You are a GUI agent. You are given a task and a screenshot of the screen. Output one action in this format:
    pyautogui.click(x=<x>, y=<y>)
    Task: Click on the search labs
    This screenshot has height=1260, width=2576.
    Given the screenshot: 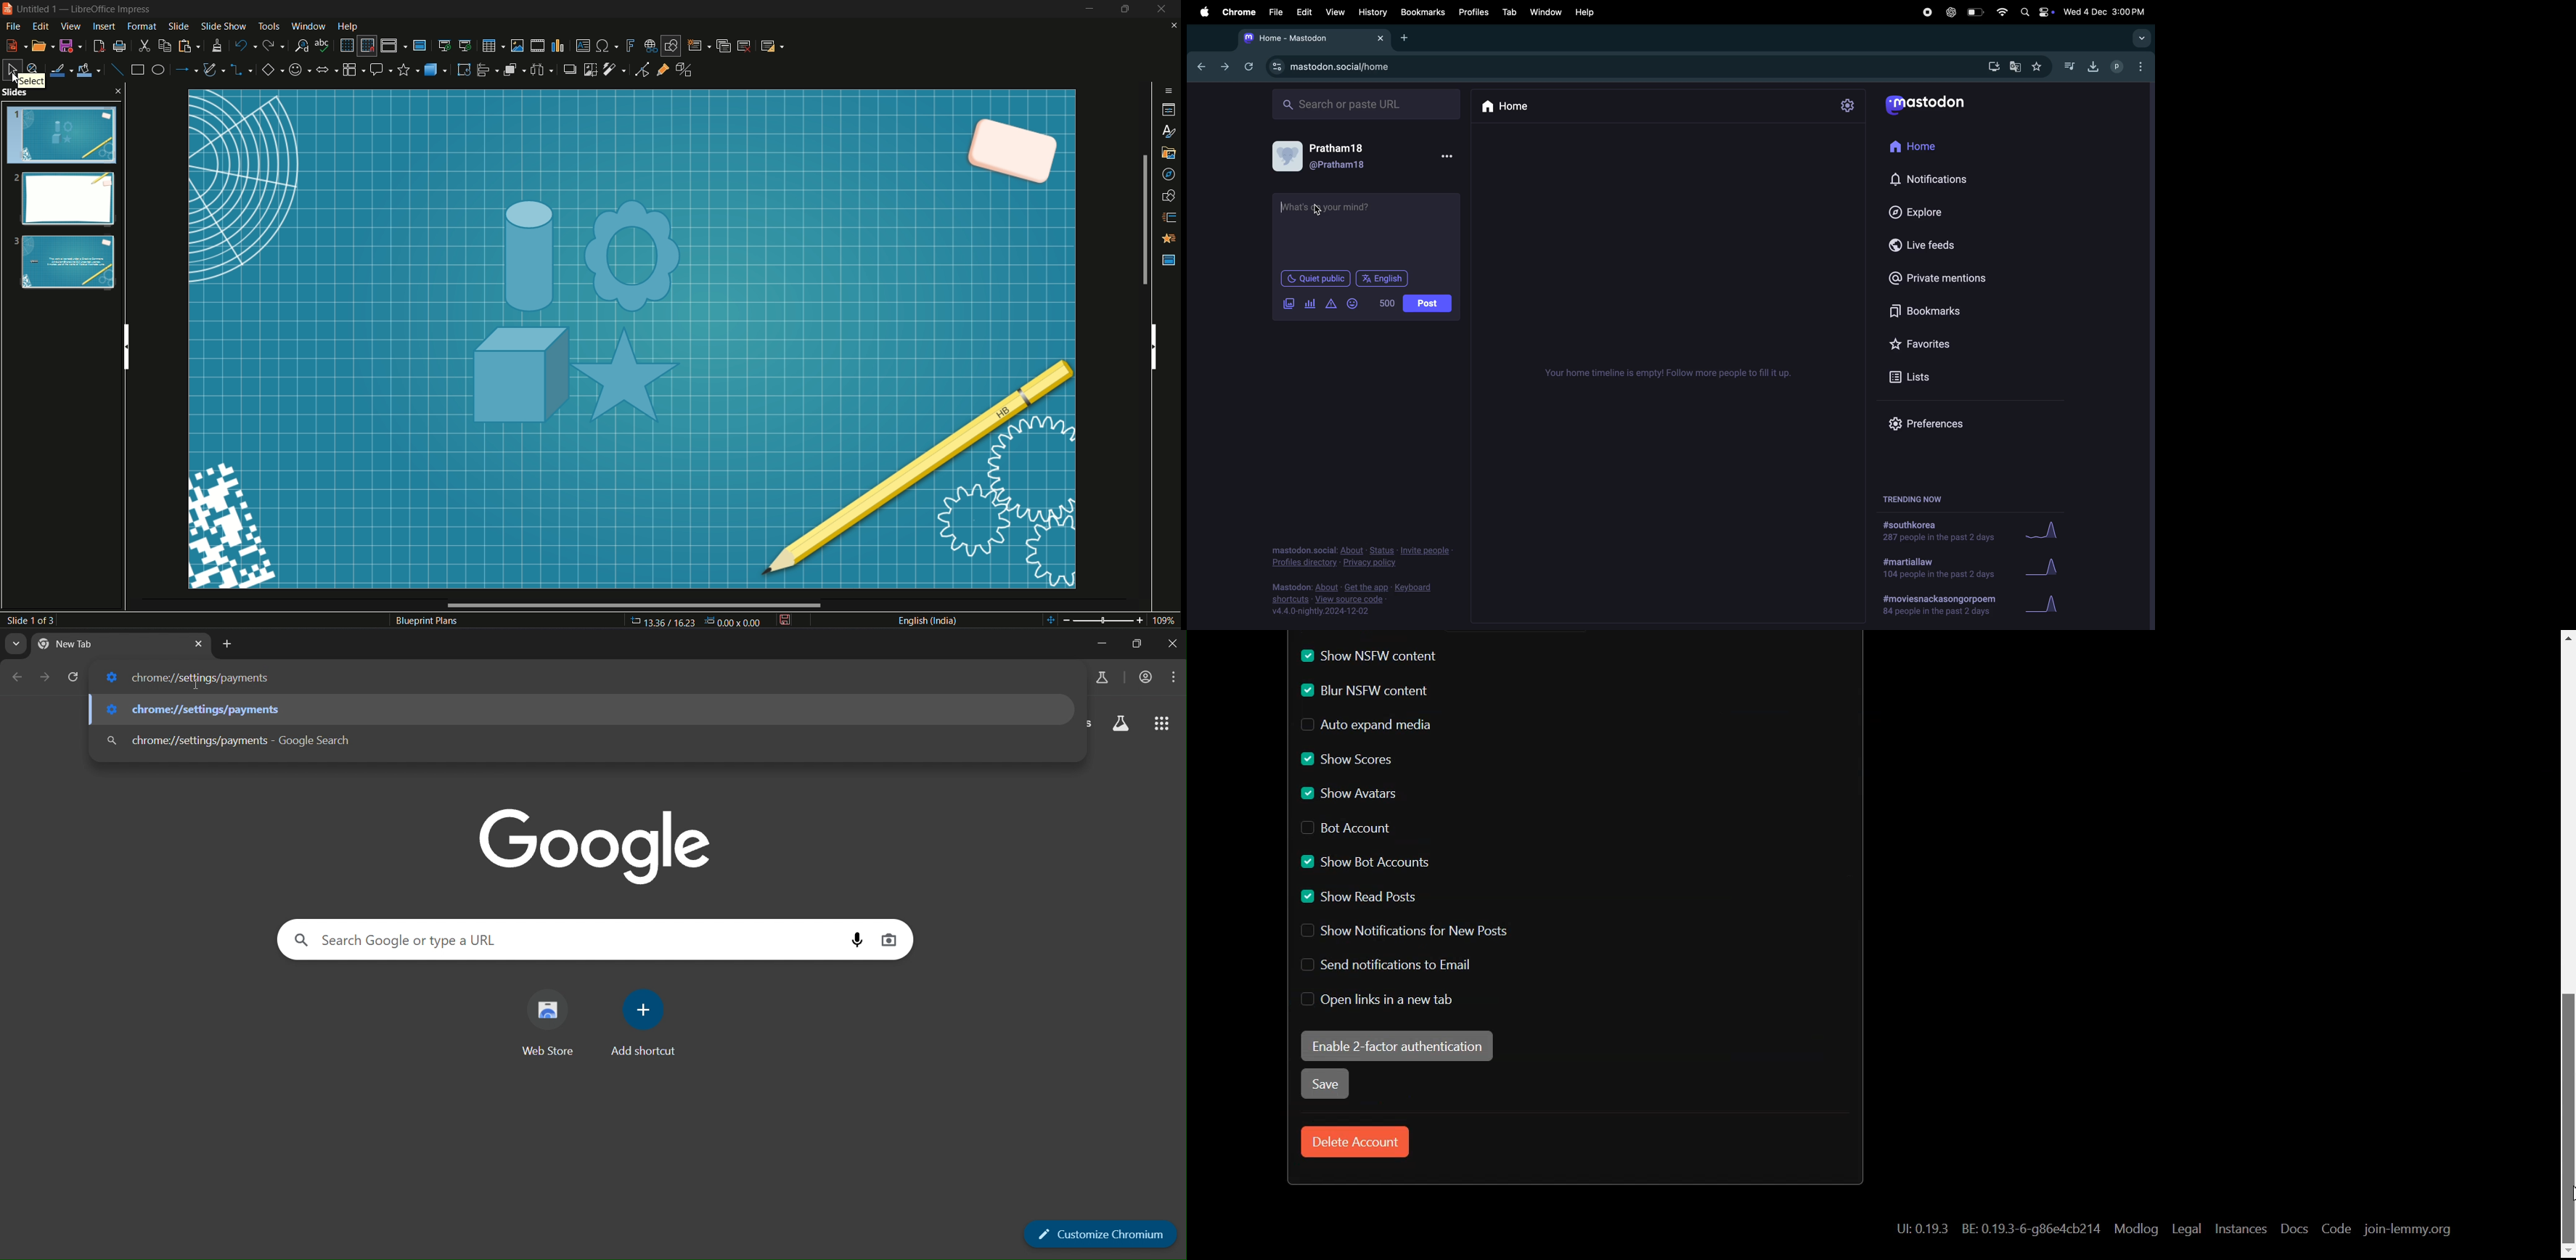 What is the action you would take?
    pyautogui.click(x=1104, y=680)
    